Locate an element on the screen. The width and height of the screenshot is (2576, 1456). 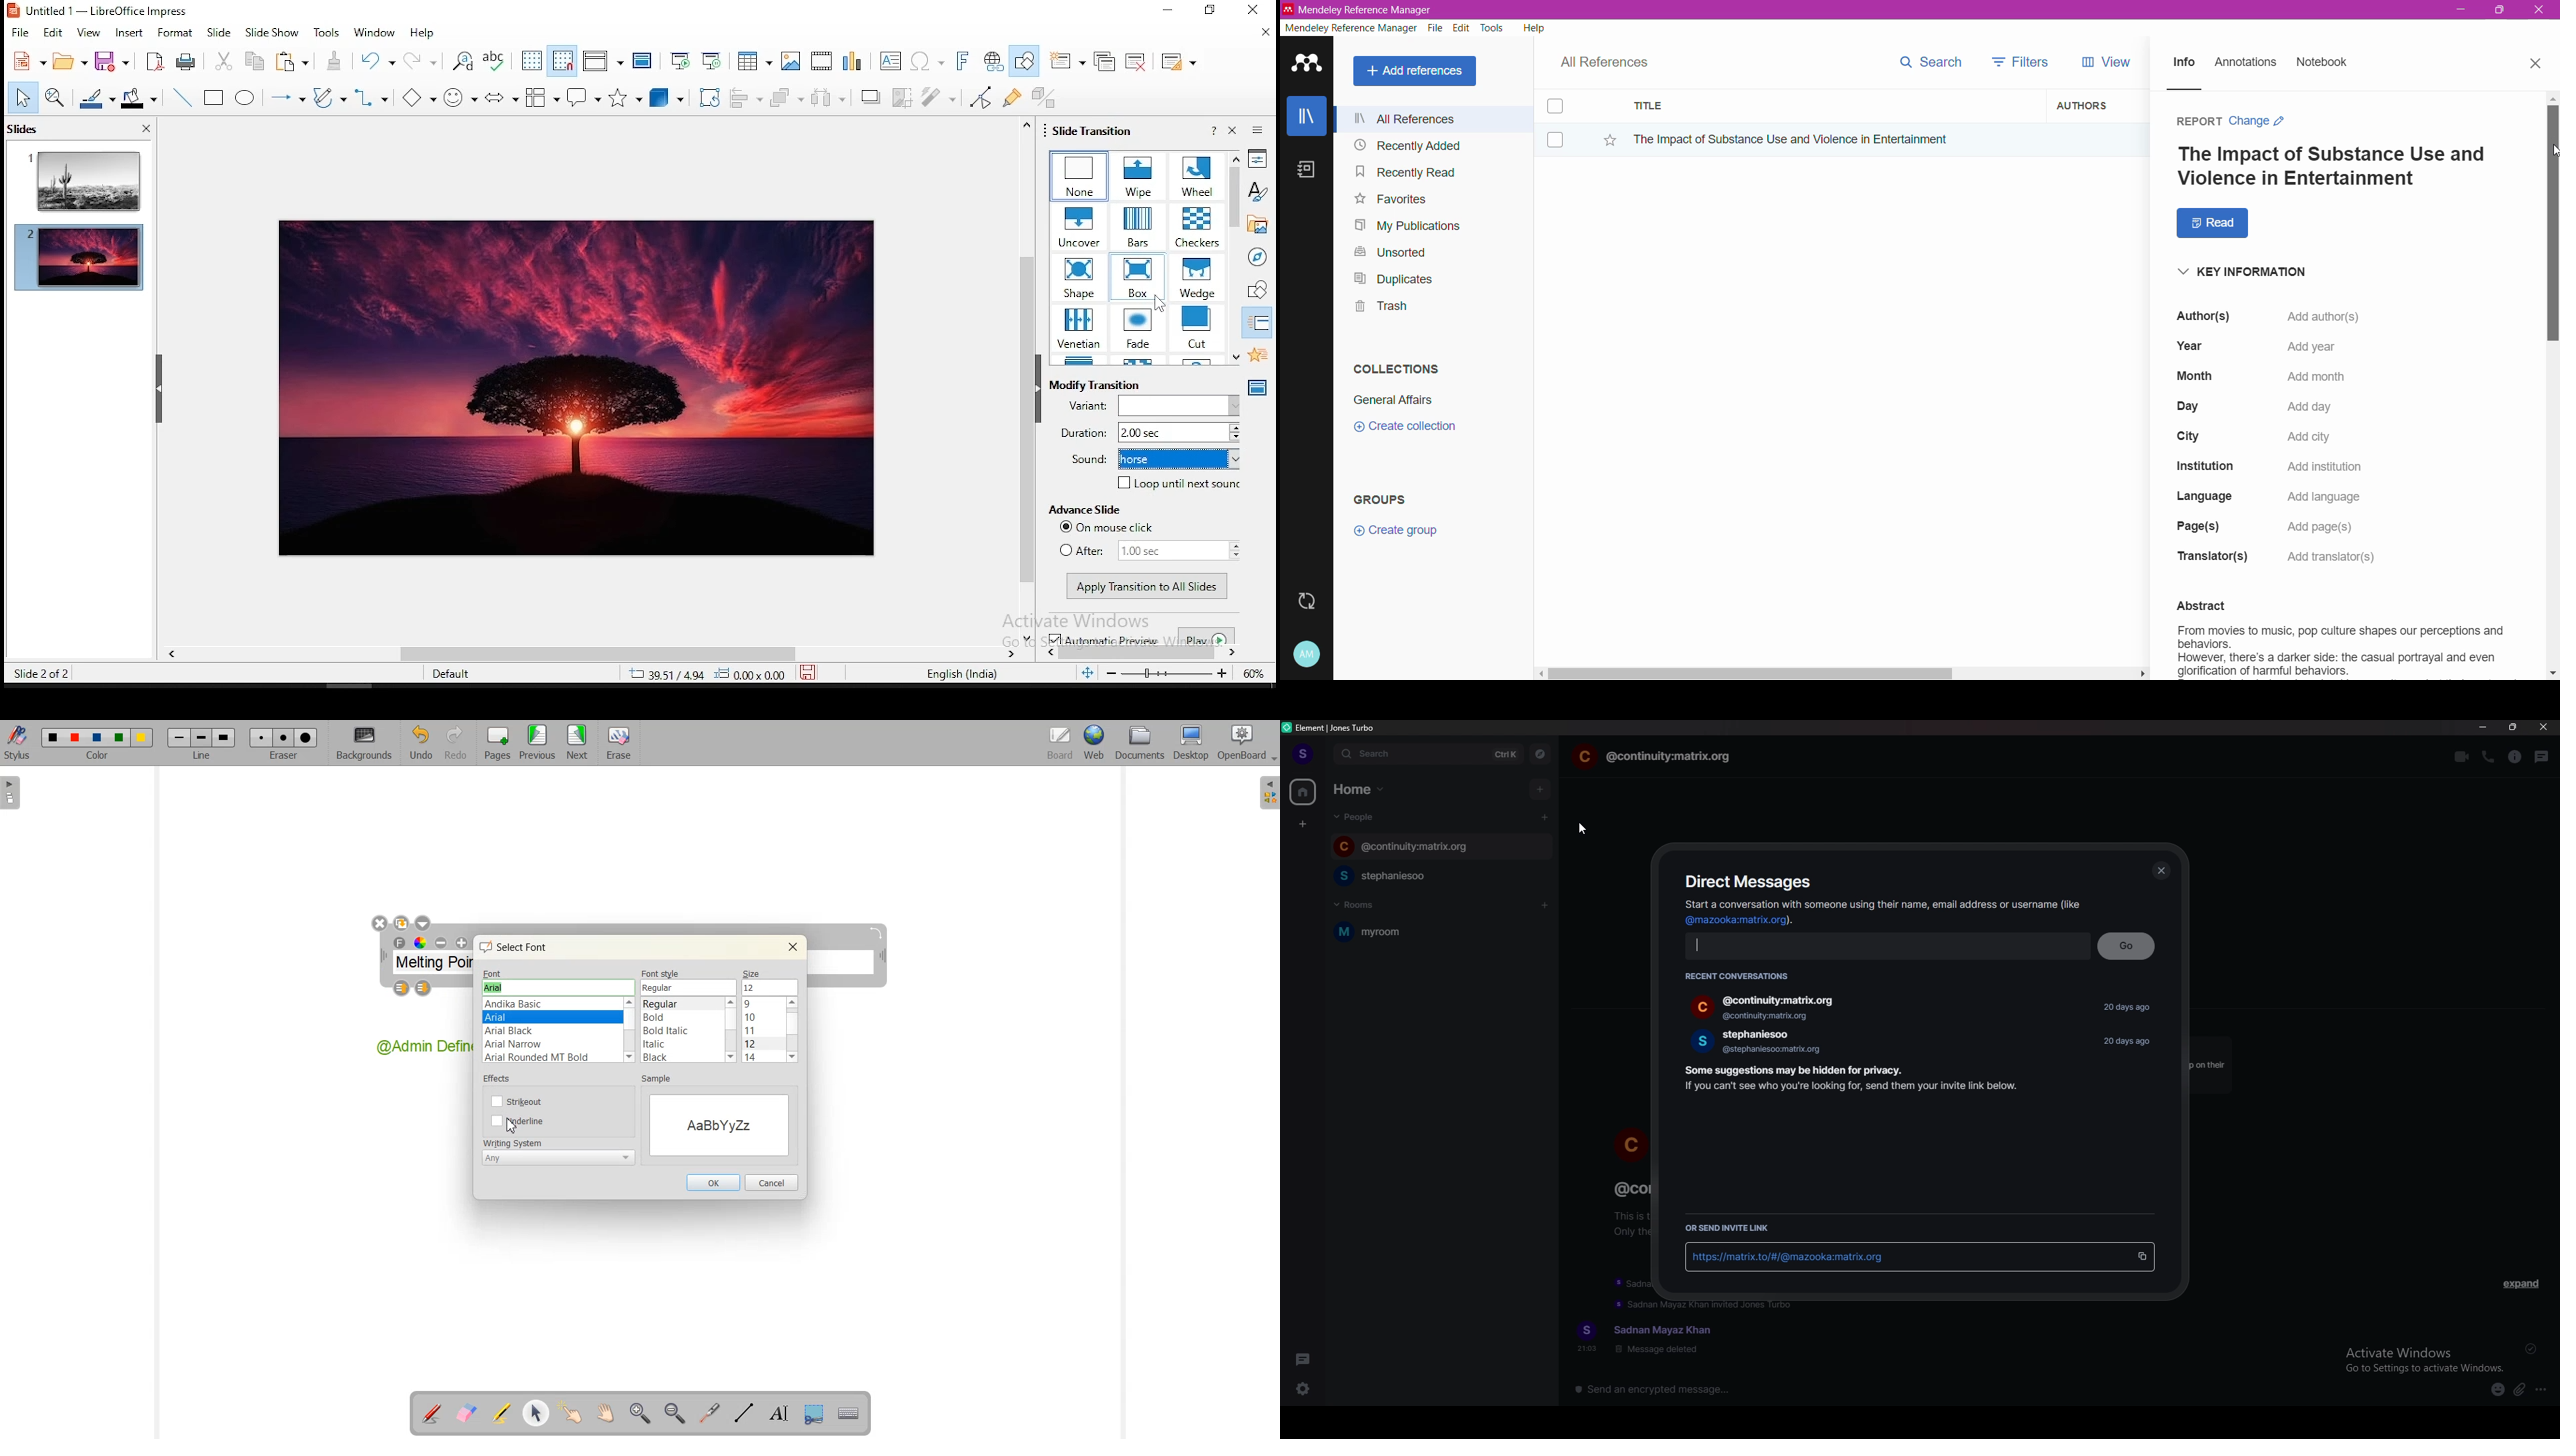
View is located at coordinates (2100, 62).